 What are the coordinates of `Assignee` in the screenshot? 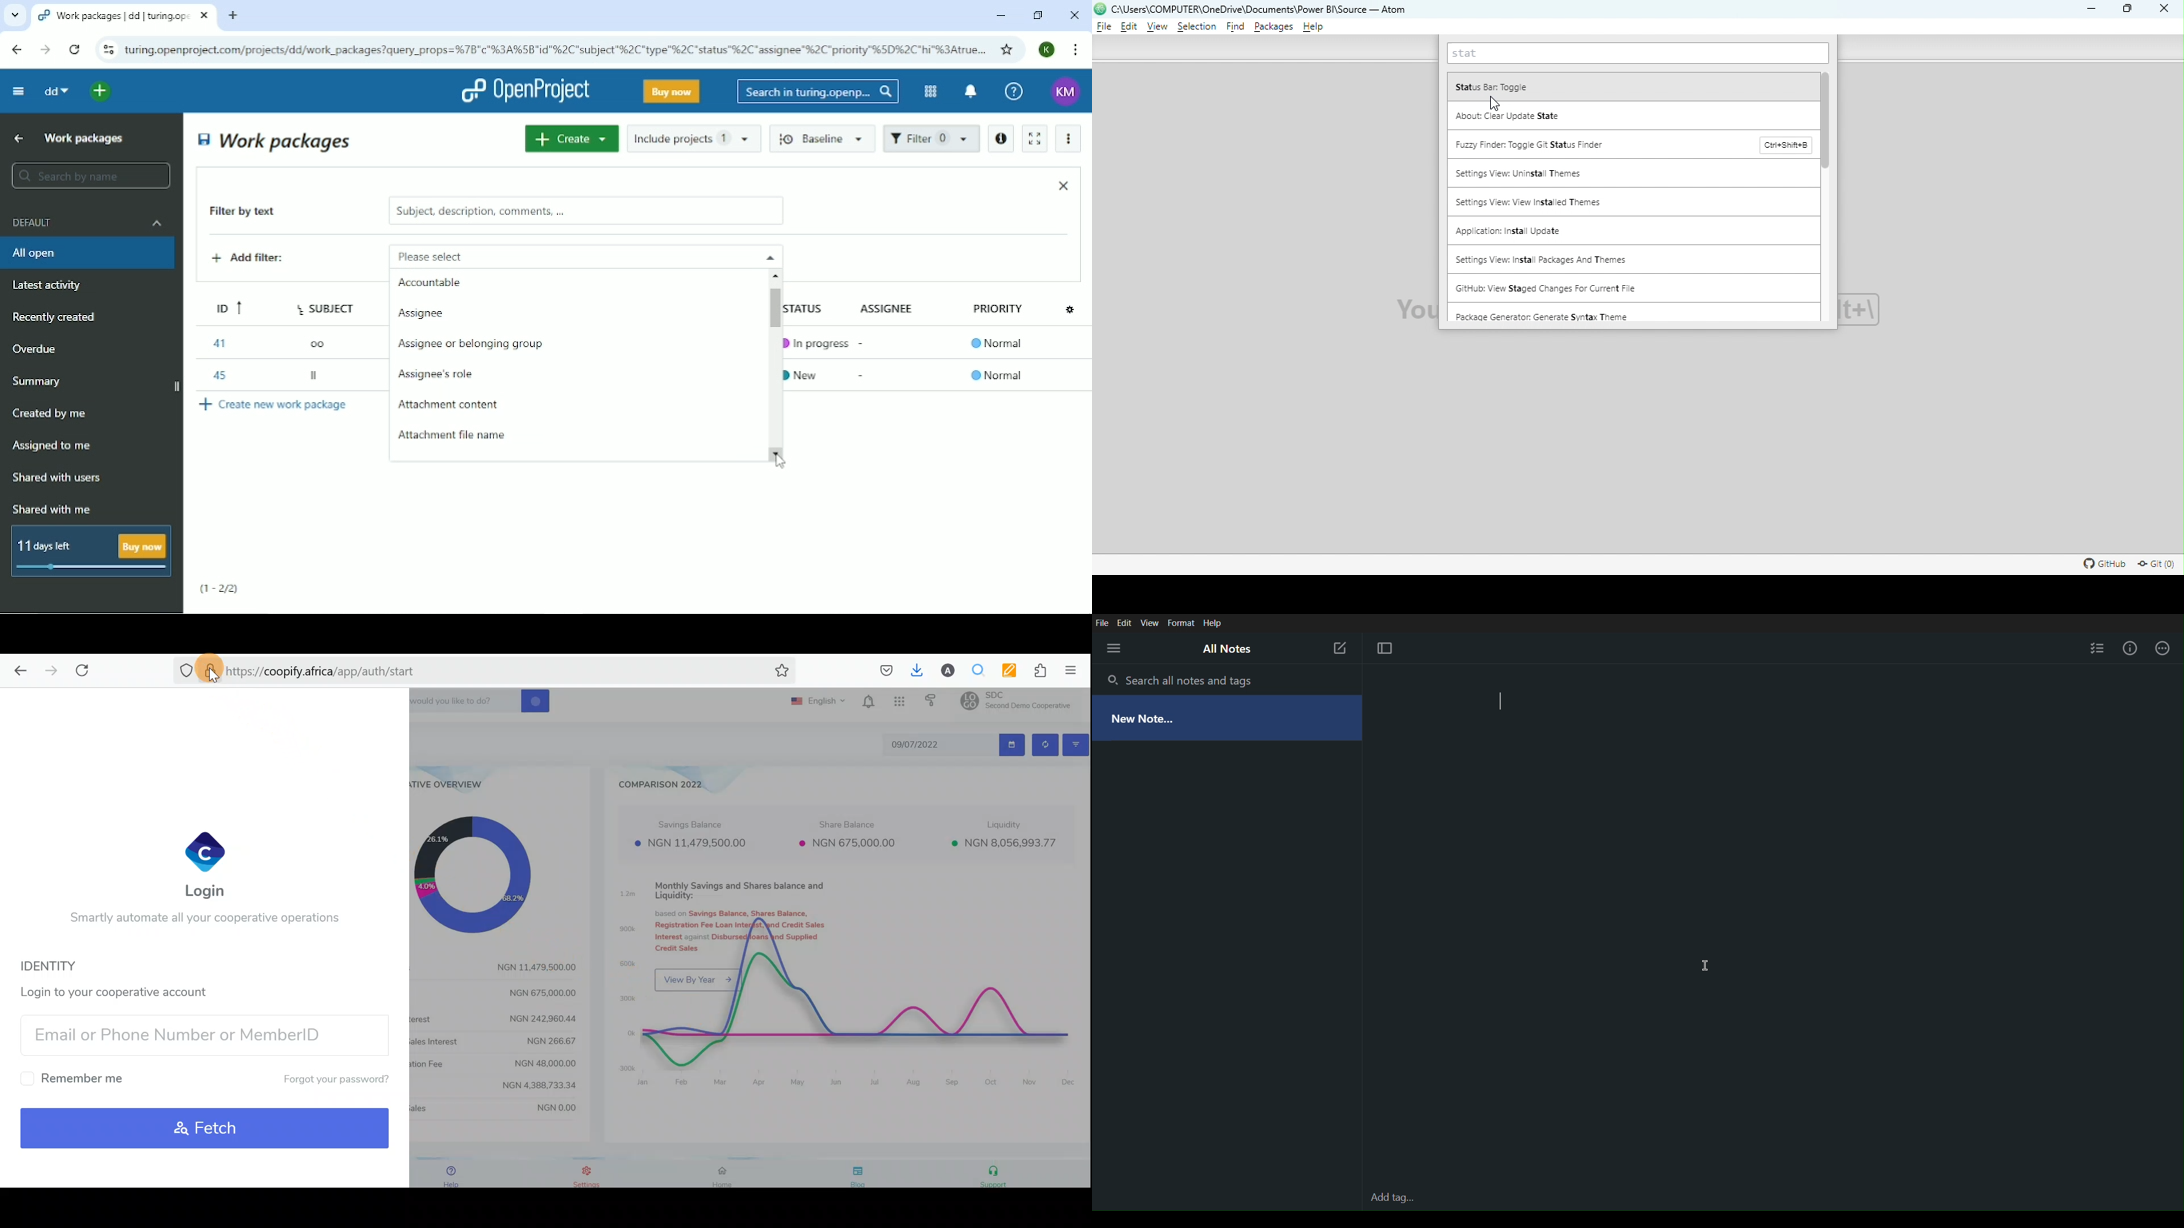 It's located at (426, 313).